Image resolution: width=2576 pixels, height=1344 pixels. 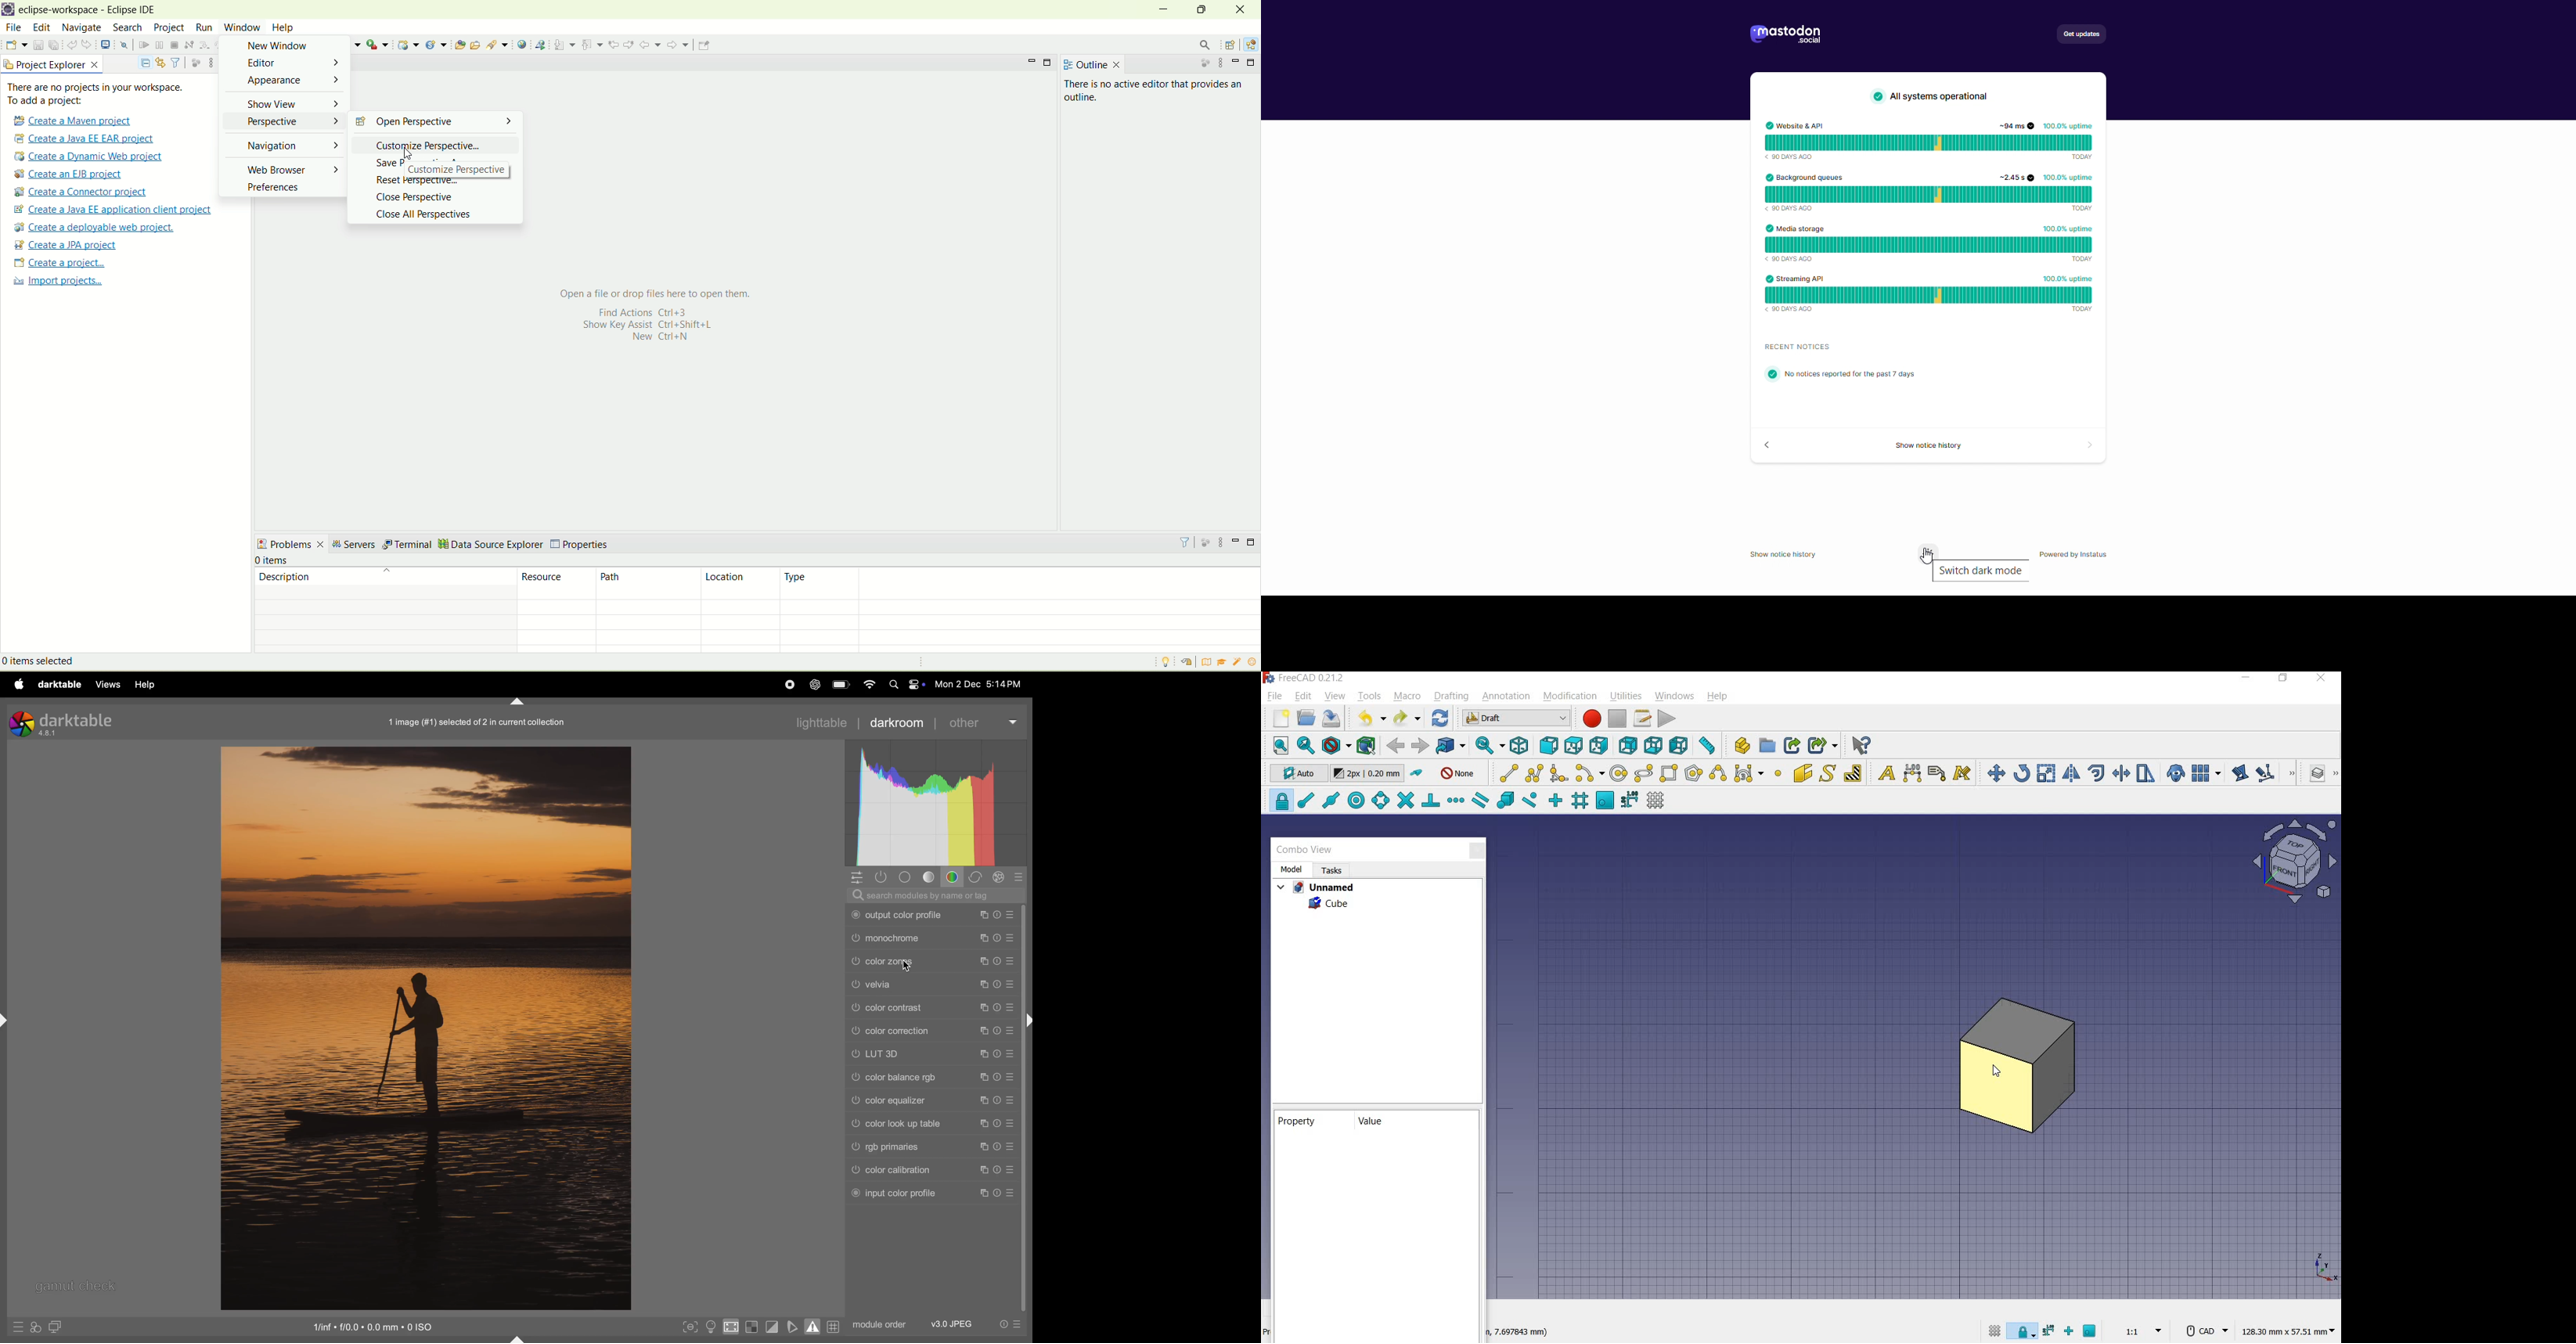 What do you see at coordinates (375, 1329) in the screenshot?
I see `iso standard` at bounding box center [375, 1329].